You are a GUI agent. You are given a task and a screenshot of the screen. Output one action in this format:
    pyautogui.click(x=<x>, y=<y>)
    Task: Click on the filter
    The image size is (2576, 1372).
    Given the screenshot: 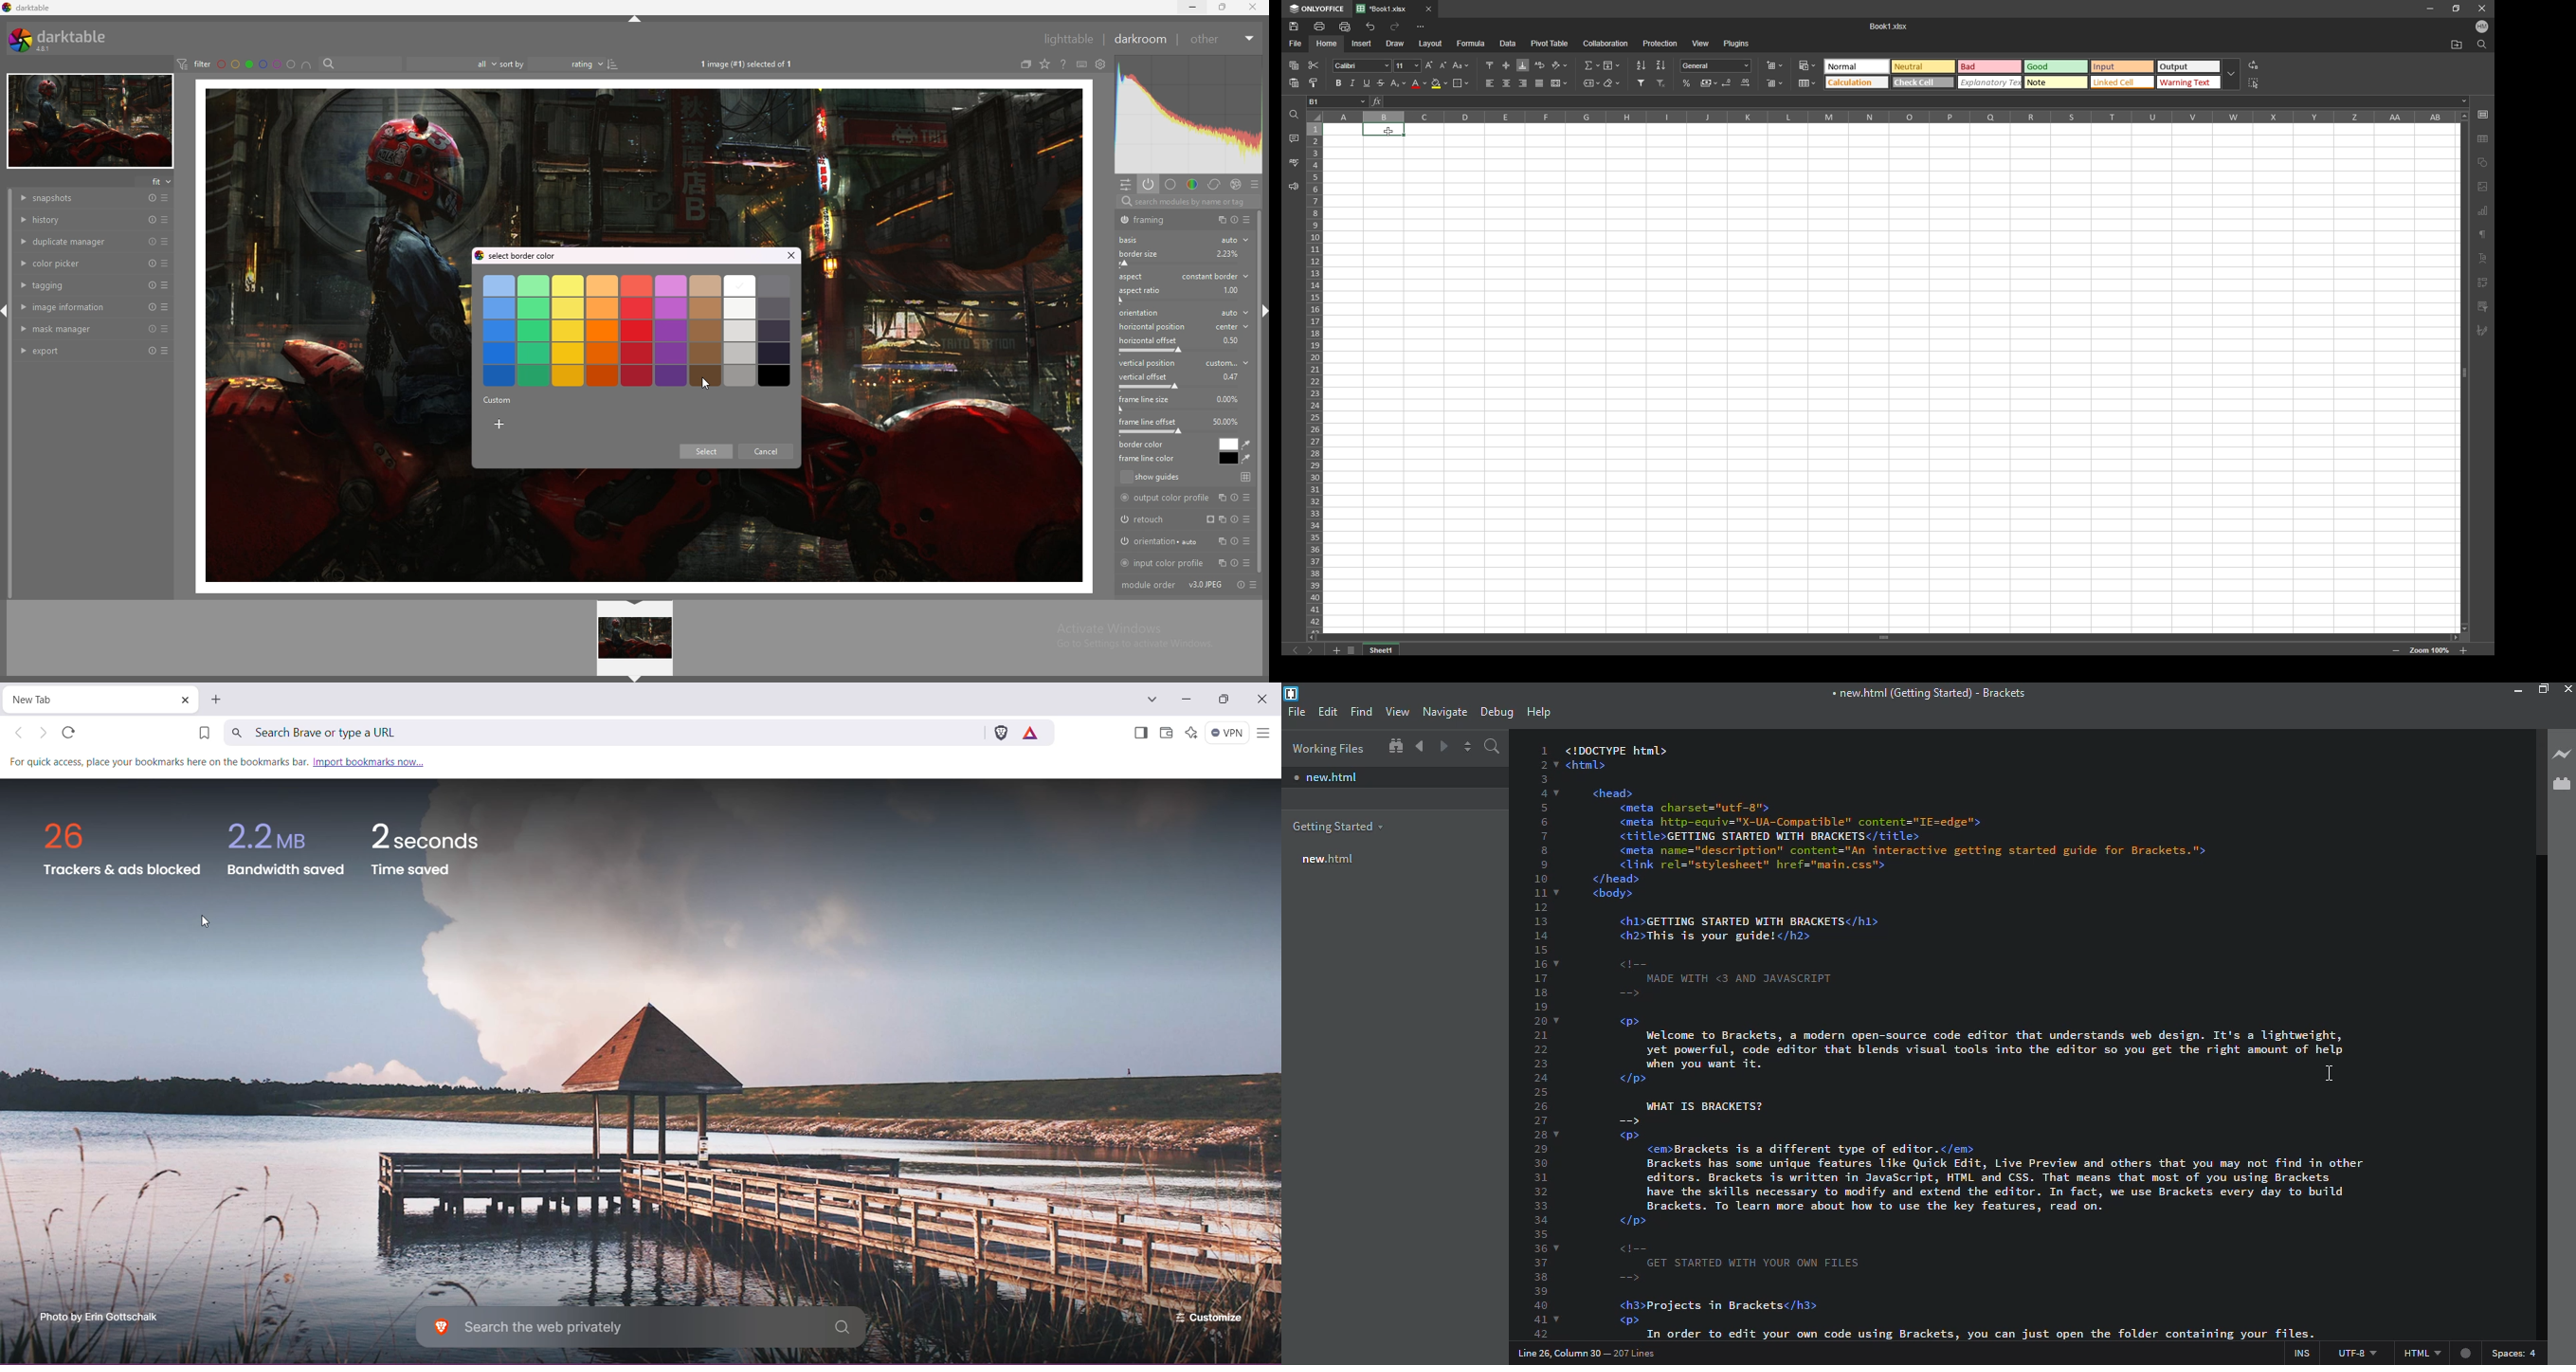 What is the action you would take?
    pyautogui.click(x=1642, y=83)
    